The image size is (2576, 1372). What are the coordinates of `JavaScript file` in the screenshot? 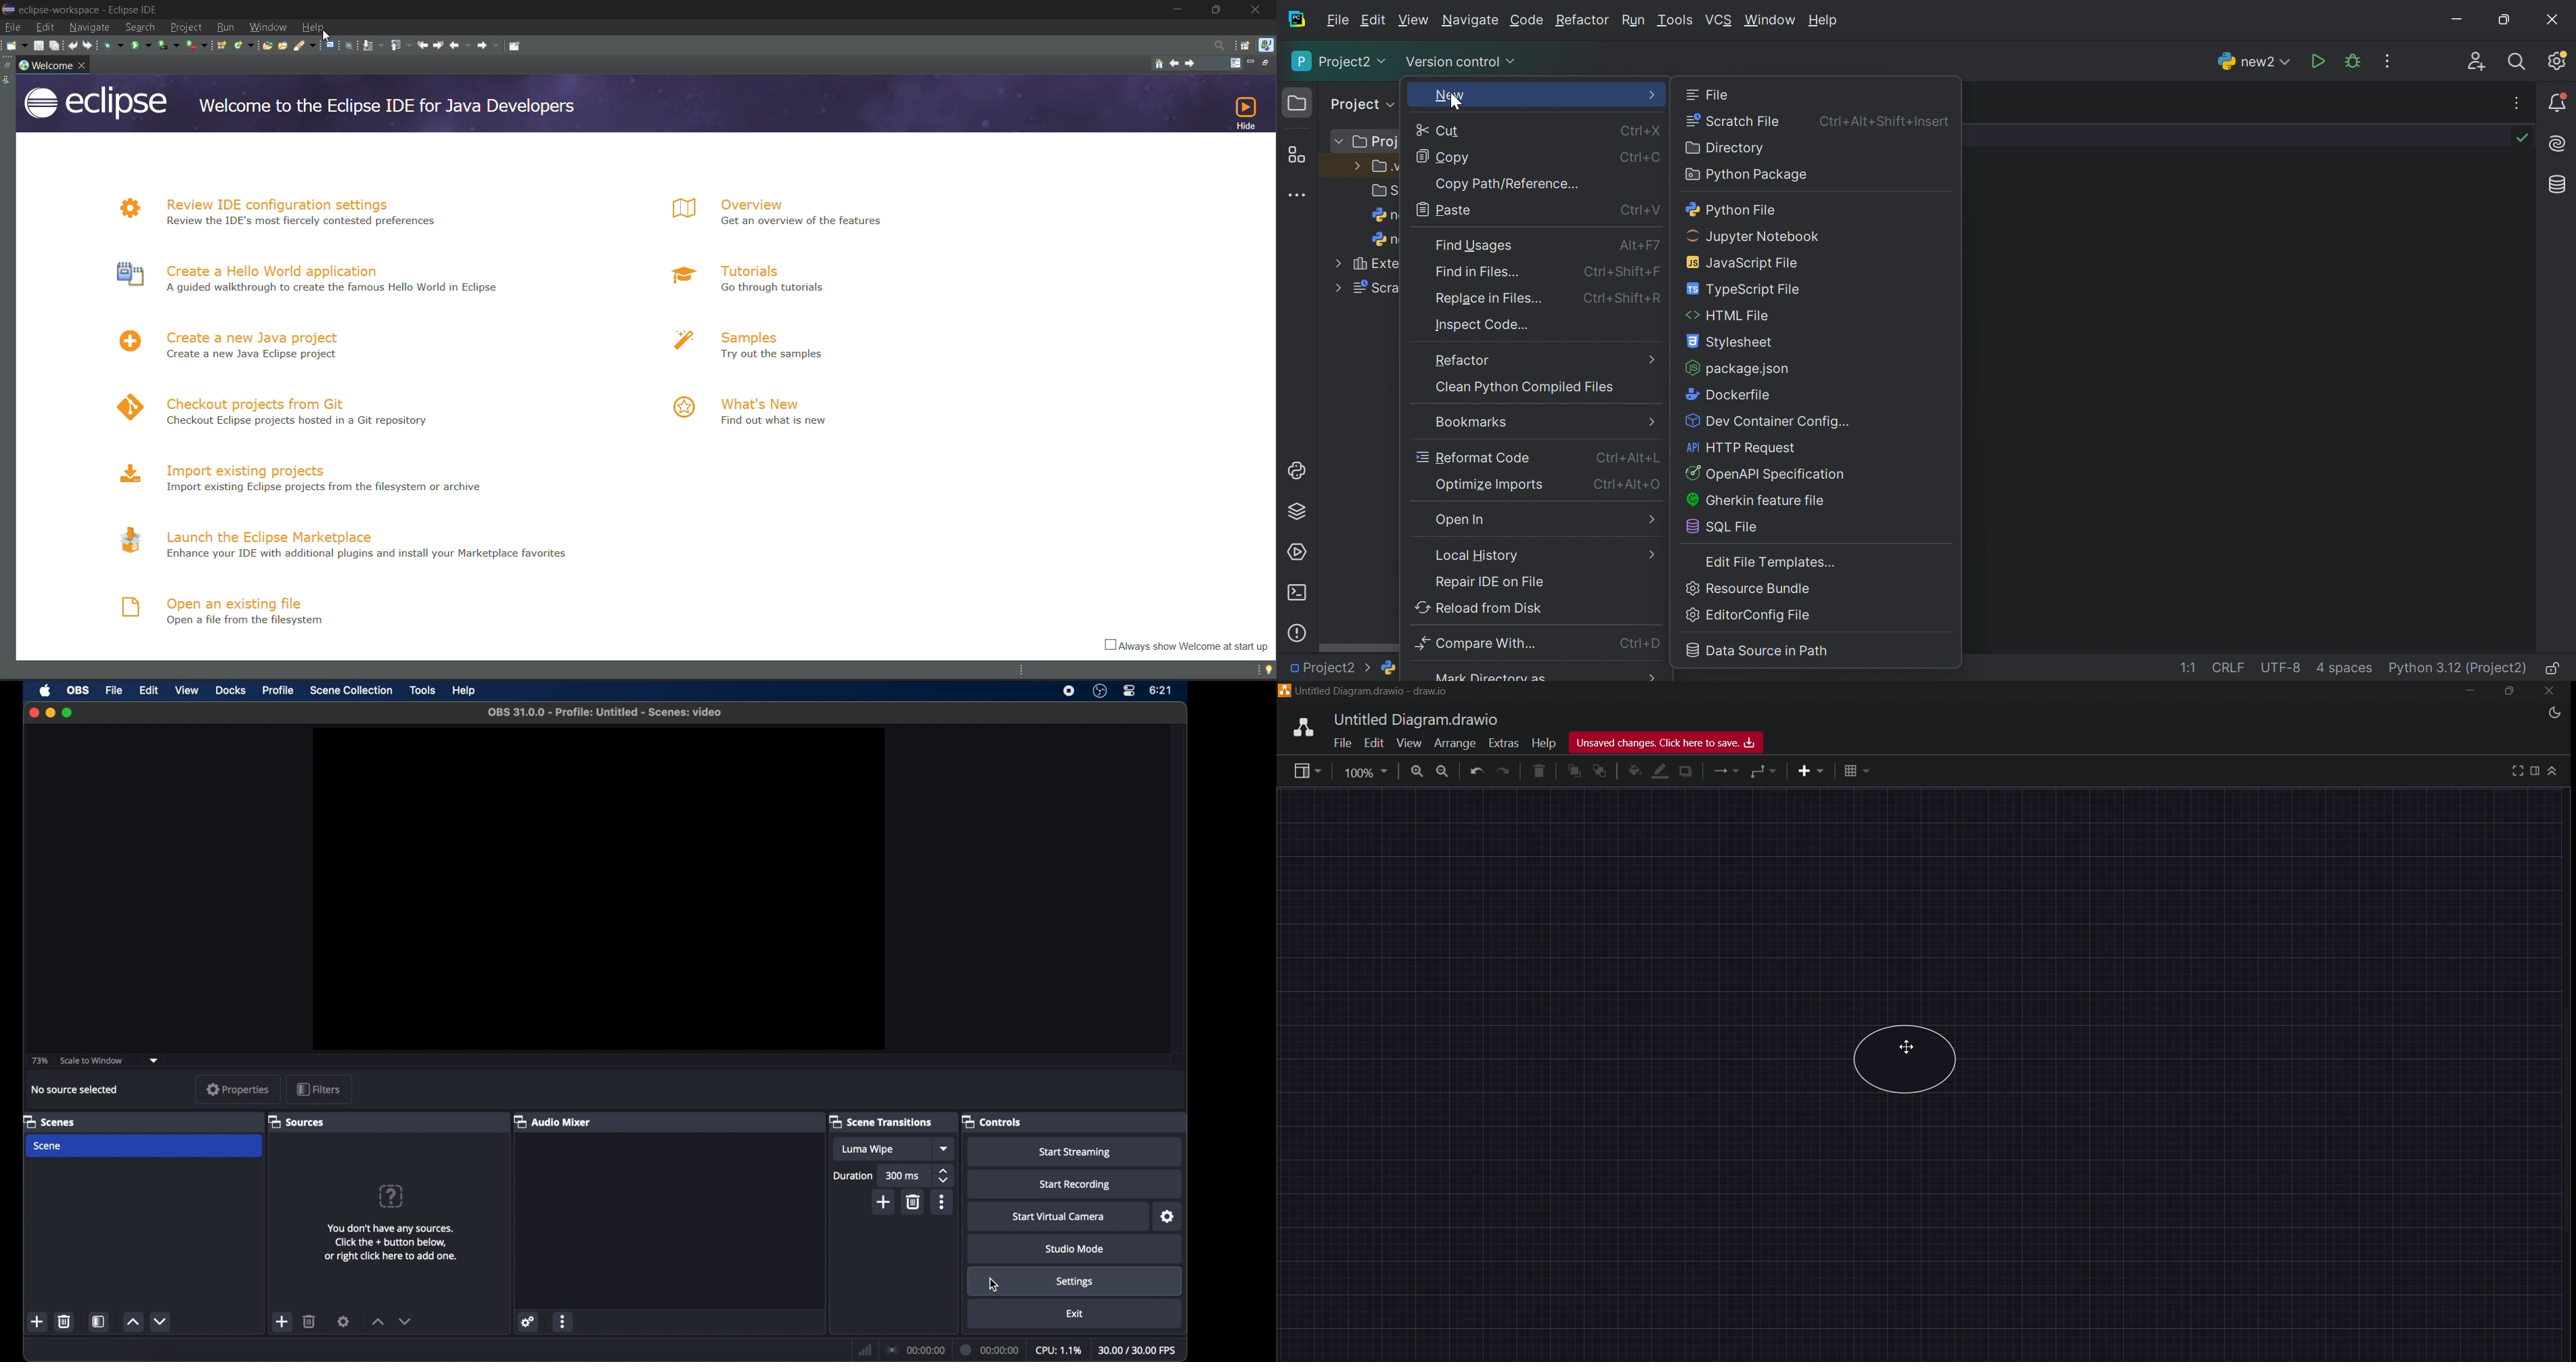 It's located at (1744, 262).